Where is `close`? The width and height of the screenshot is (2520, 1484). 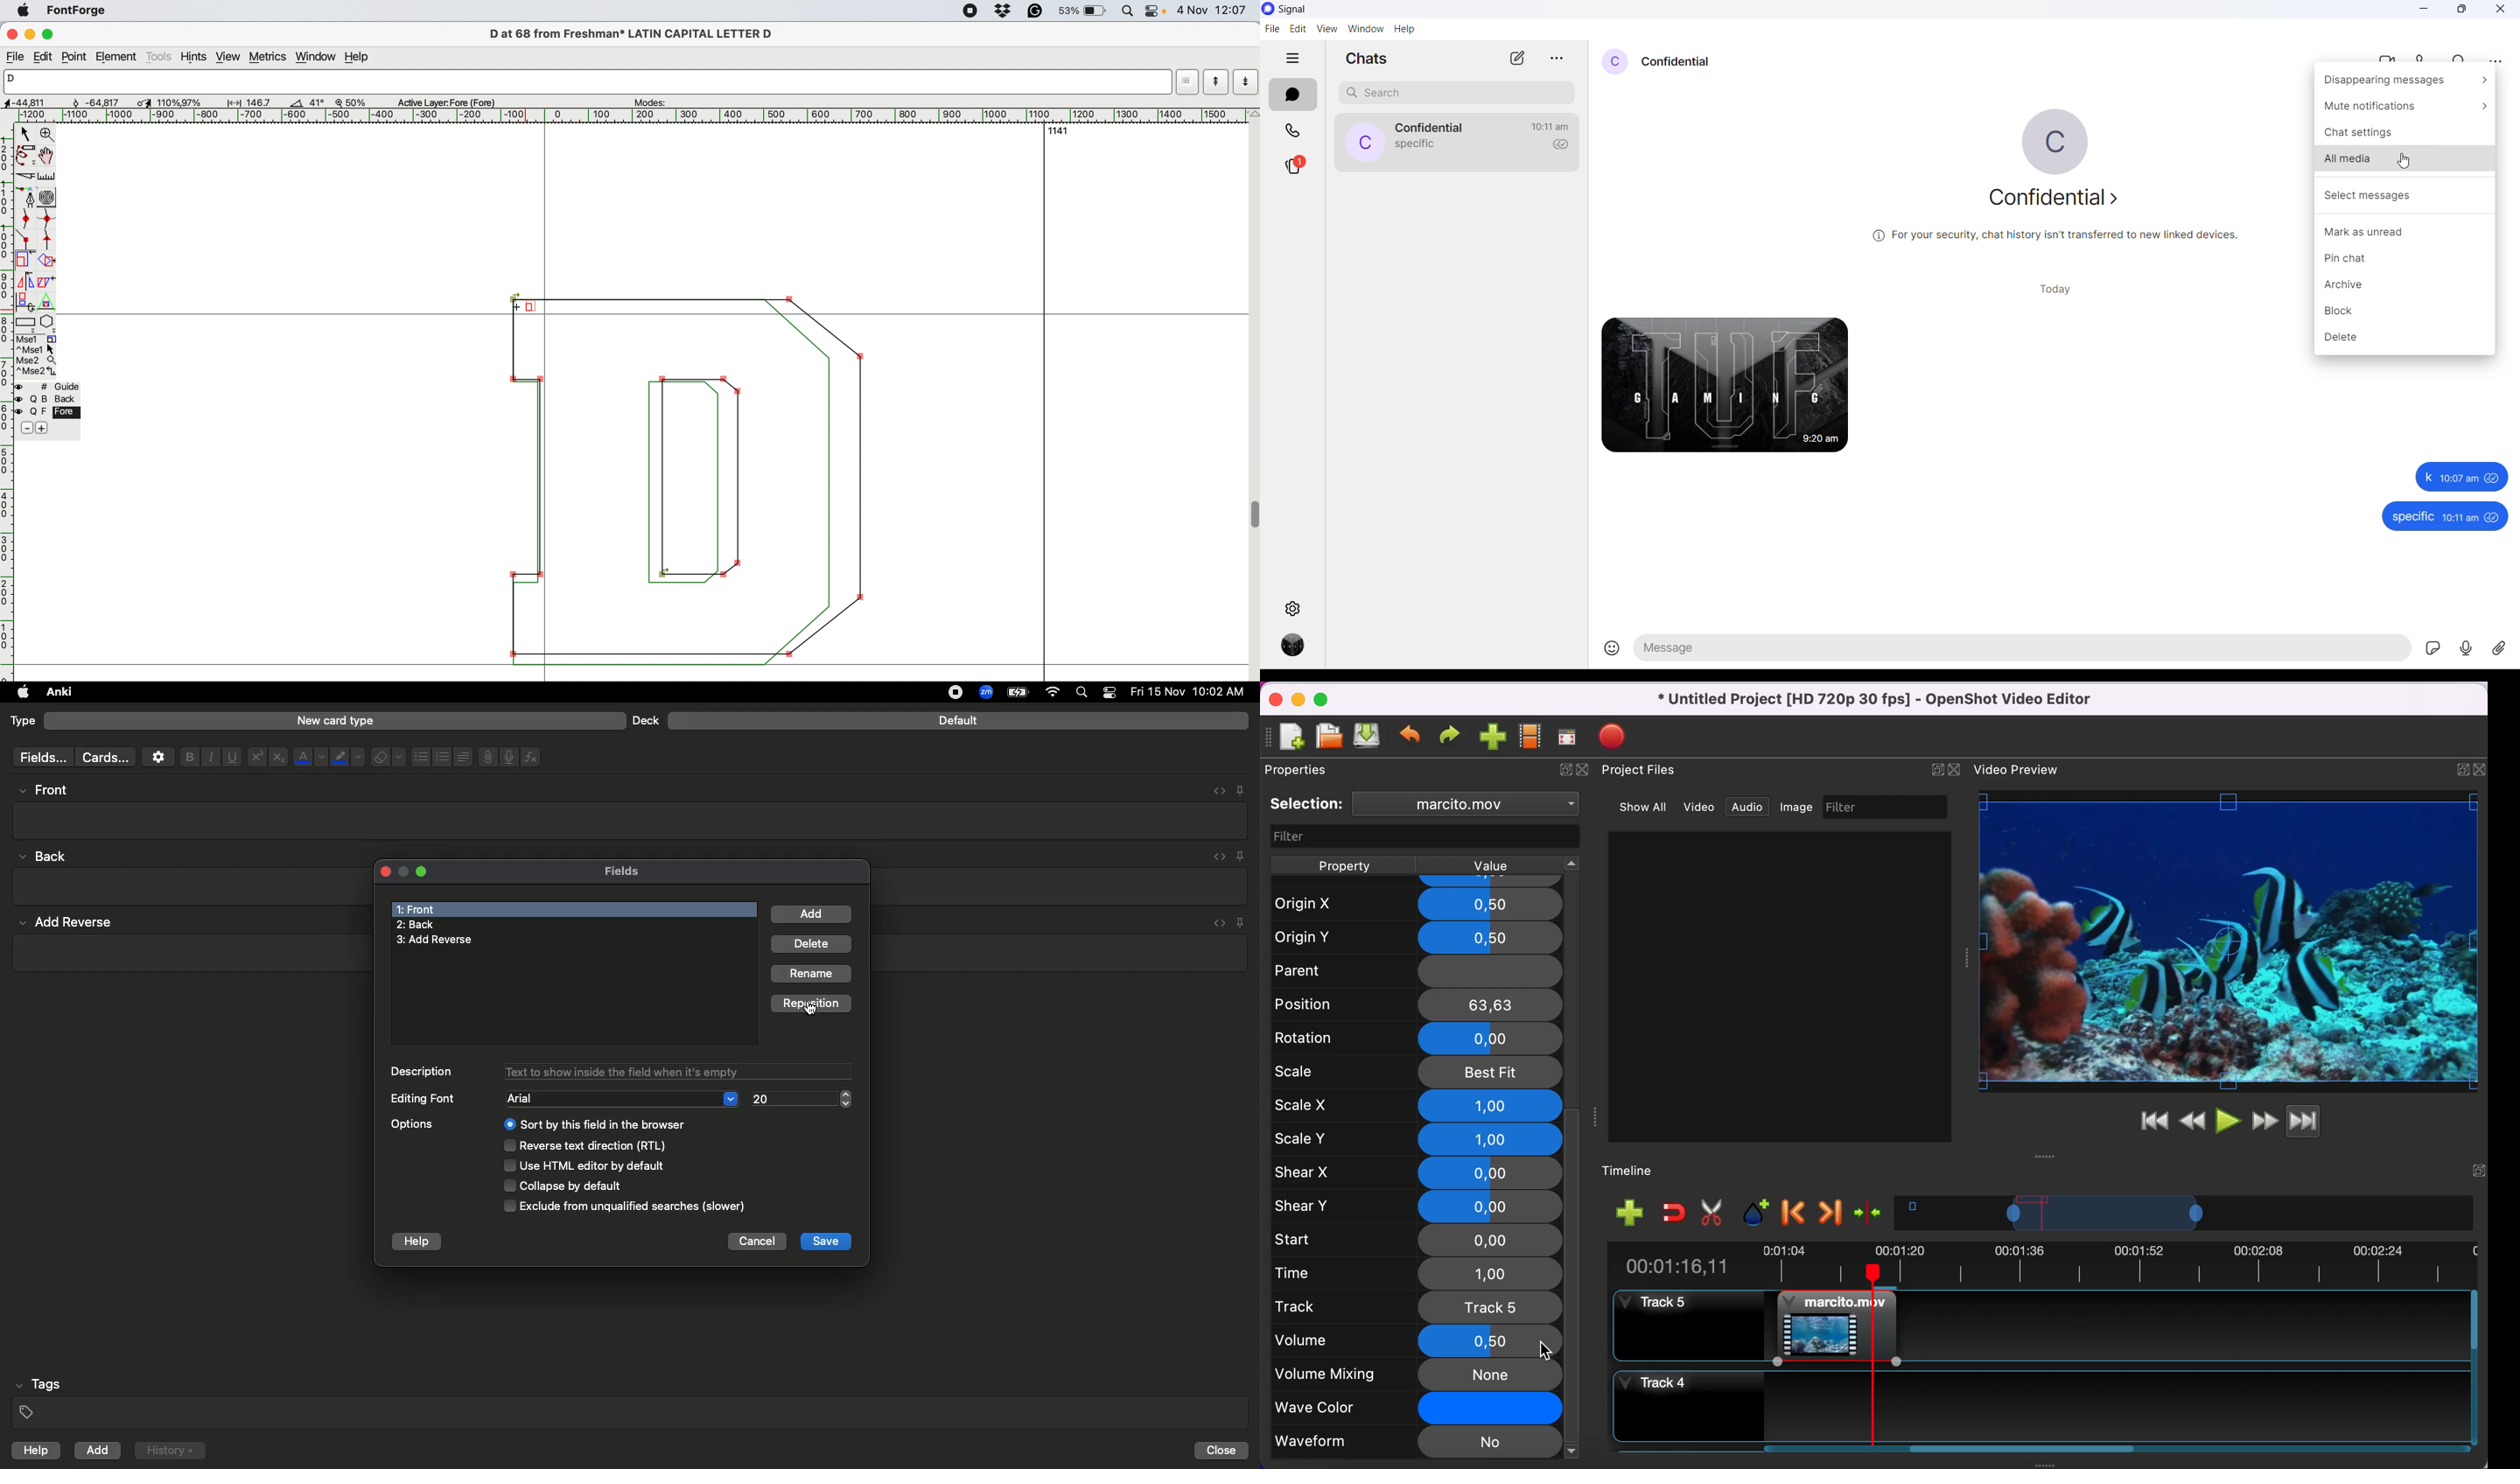 close is located at coordinates (1273, 698).